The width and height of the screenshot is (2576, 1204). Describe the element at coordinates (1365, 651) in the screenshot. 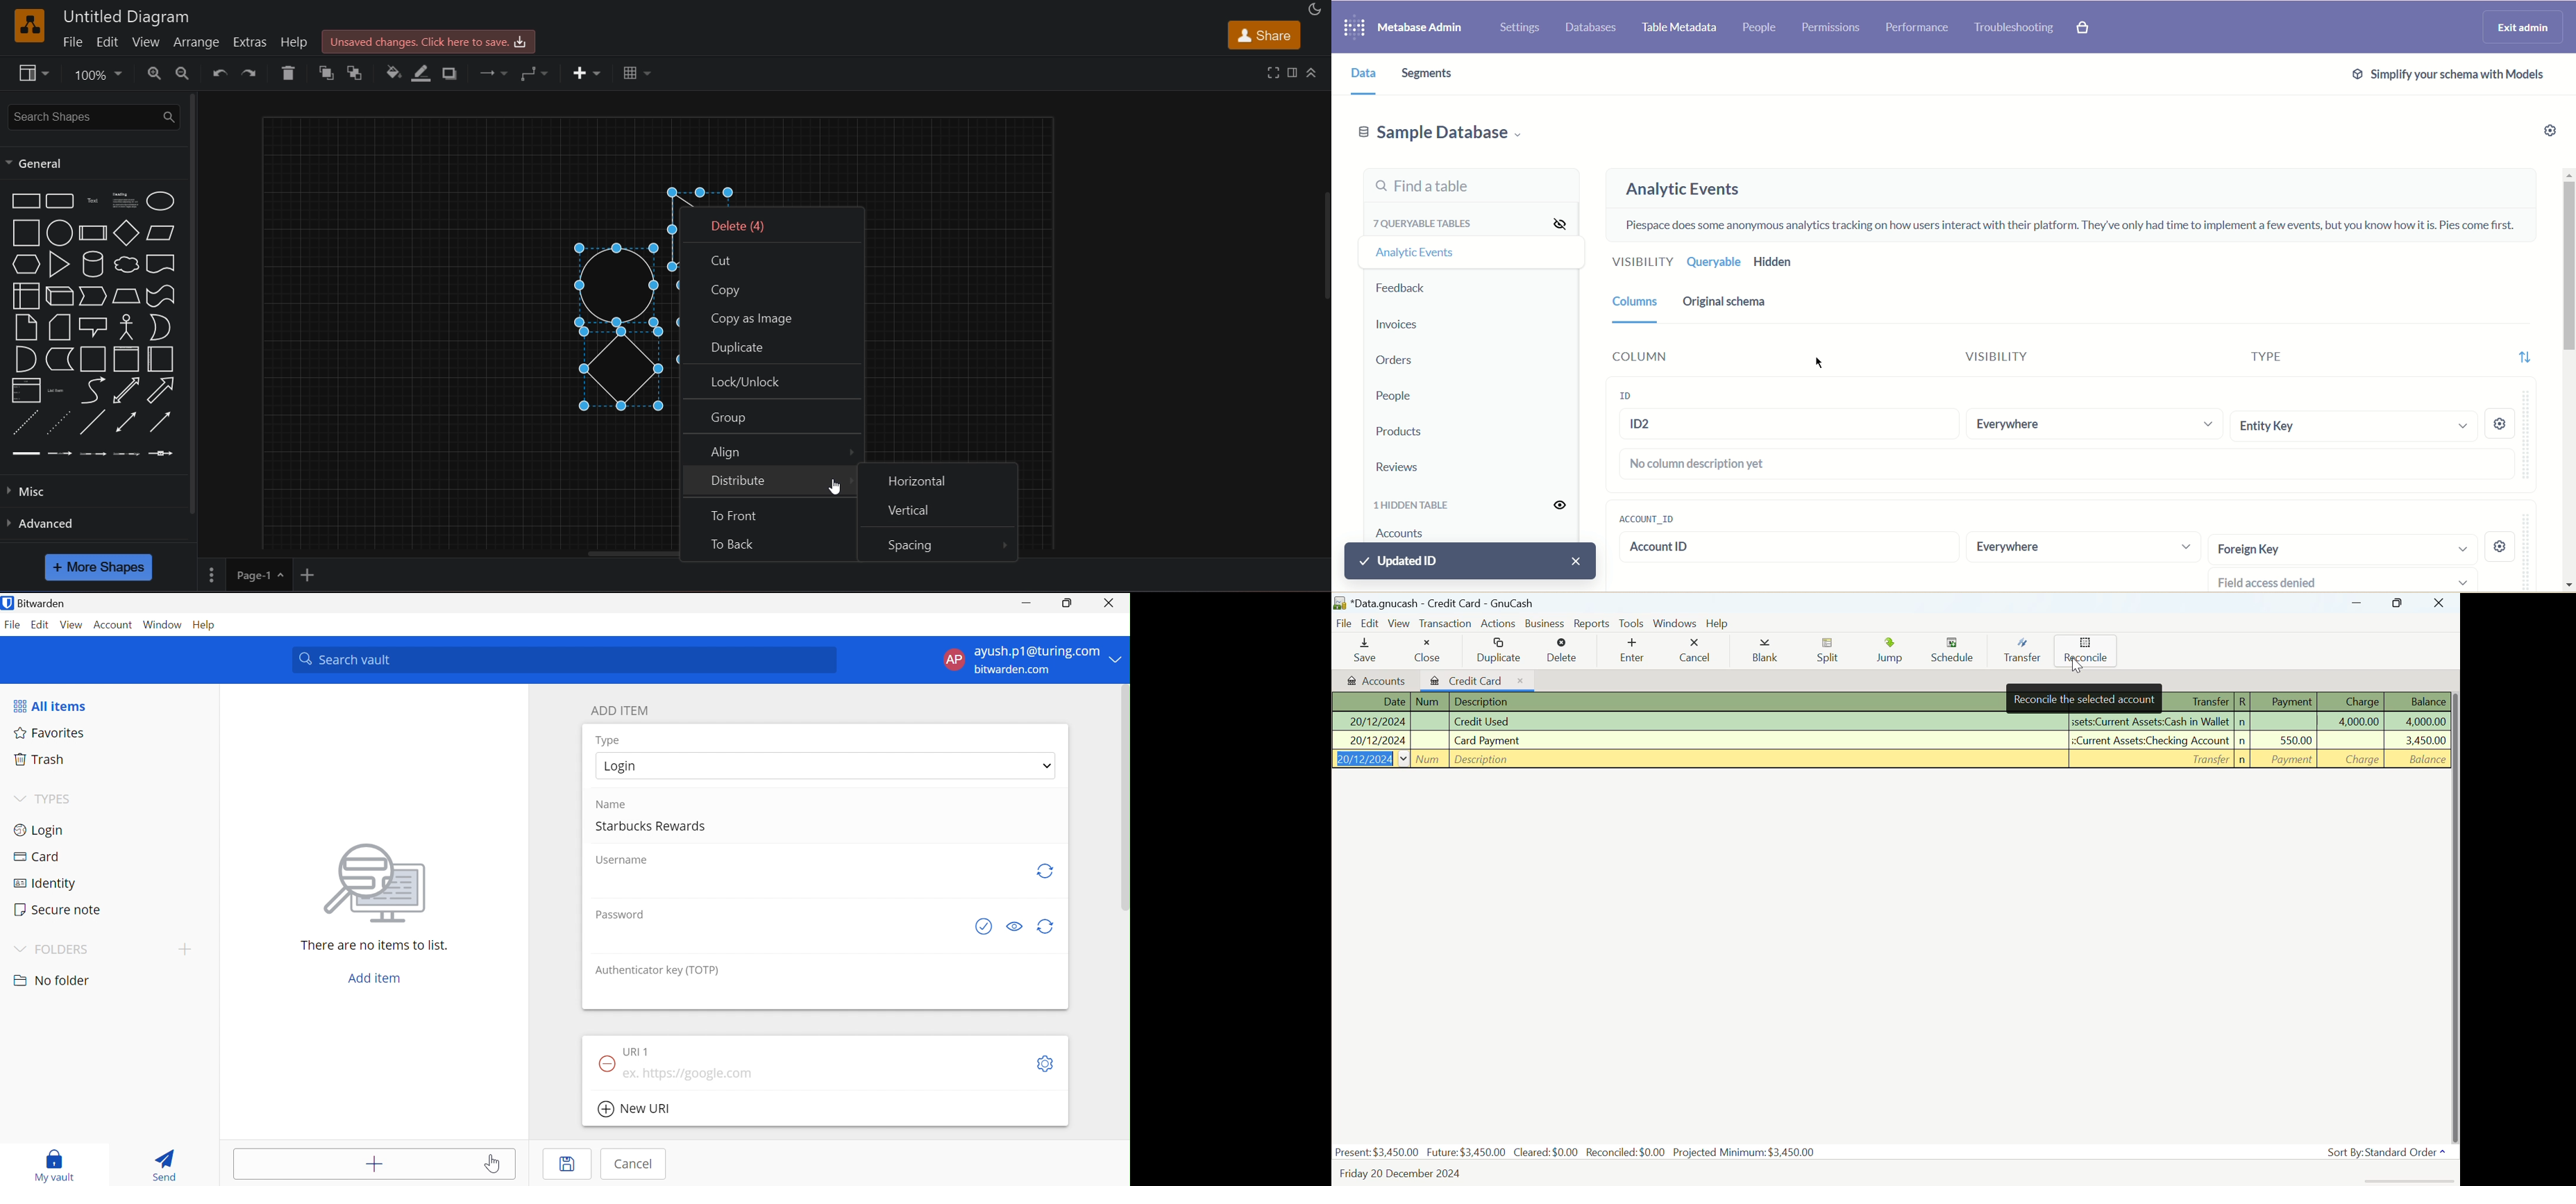

I see `Save` at that location.